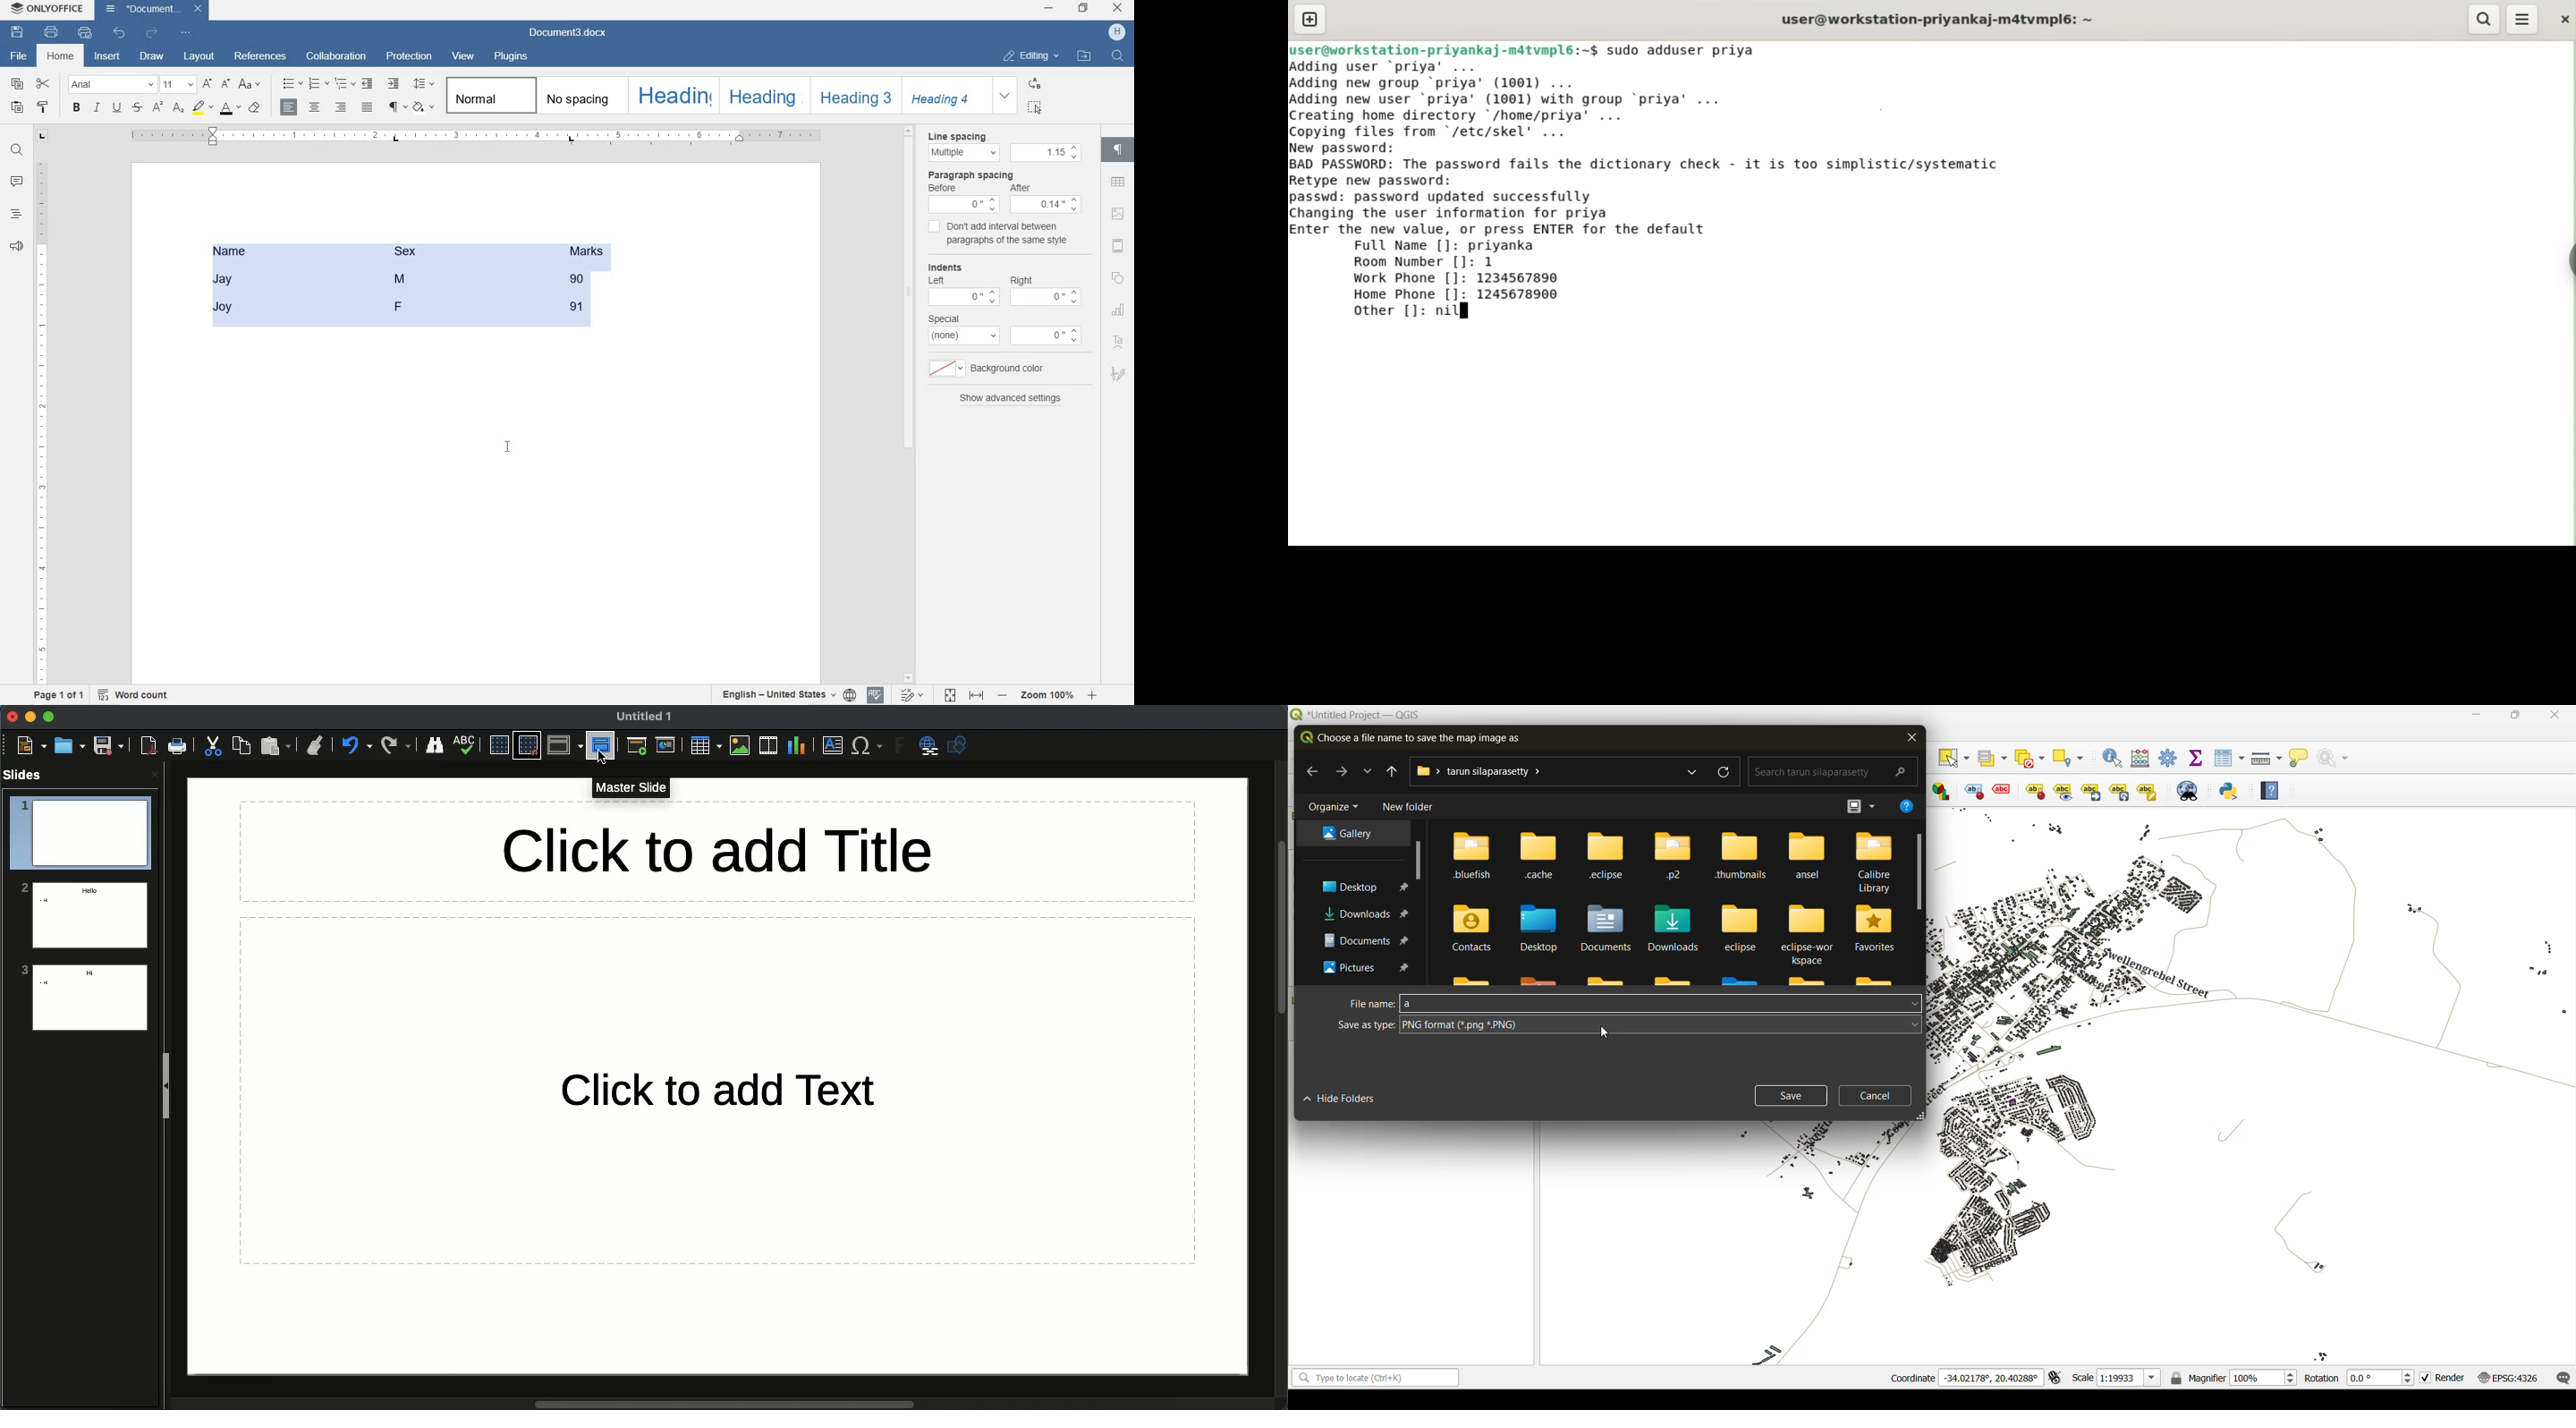 This screenshot has height=1428, width=2576. Describe the element at coordinates (58, 9) in the screenshot. I see `ONLYOFFICE` at that location.